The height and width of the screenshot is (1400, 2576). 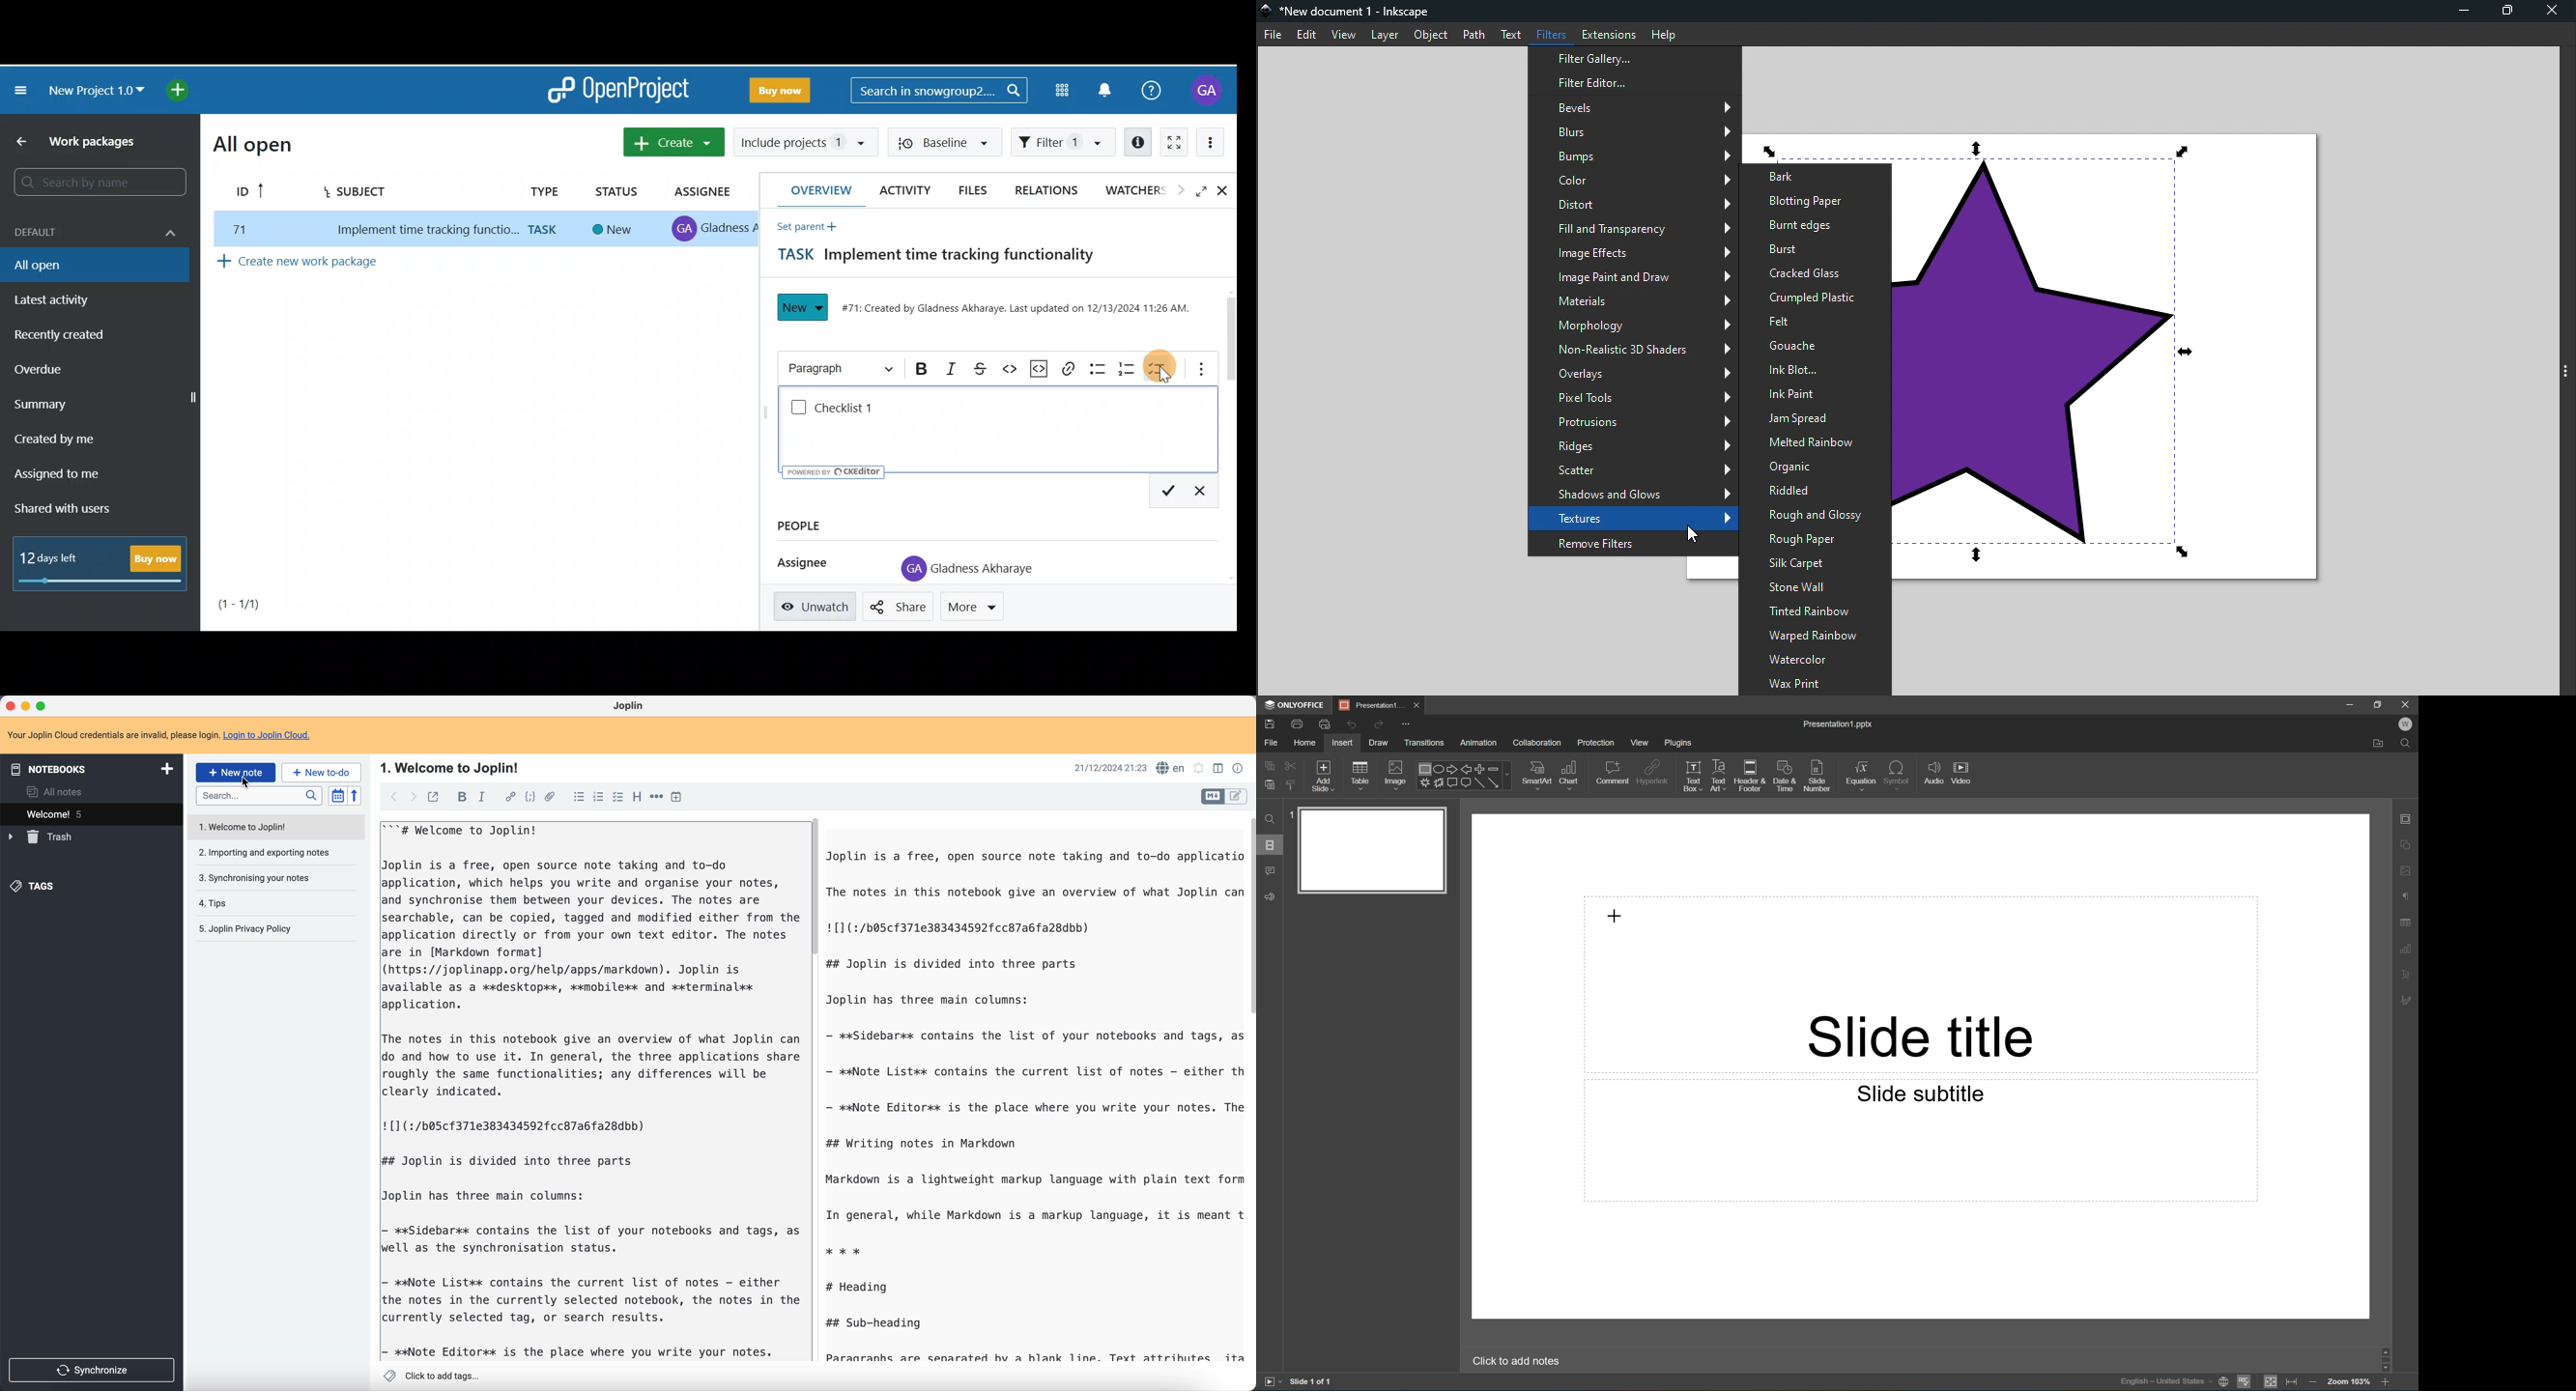 I want to click on Default, so click(x=93, y=232).